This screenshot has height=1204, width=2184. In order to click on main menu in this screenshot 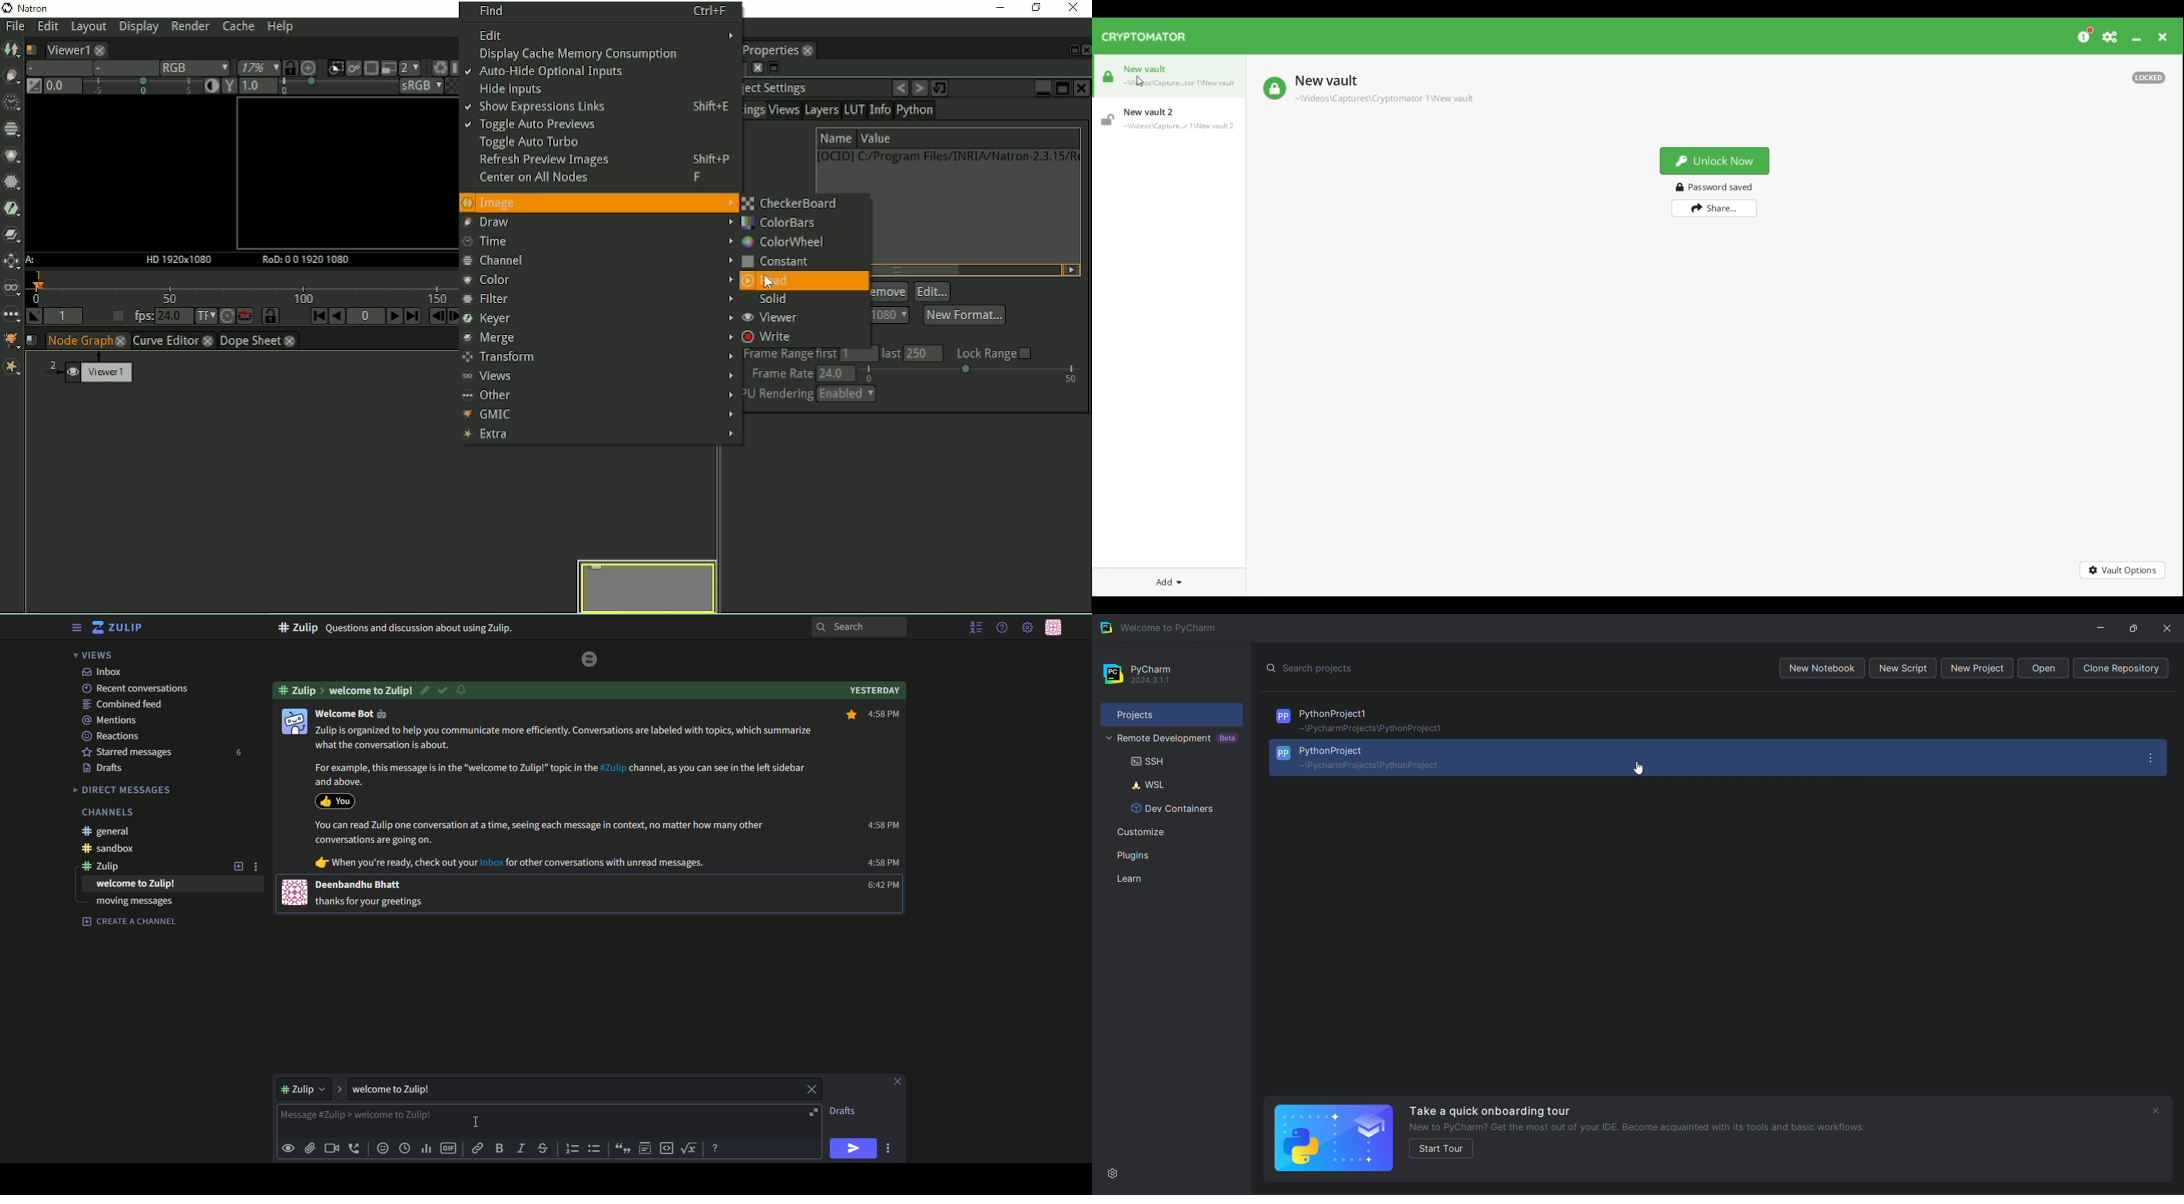, I will do `click(1026, 627)`.